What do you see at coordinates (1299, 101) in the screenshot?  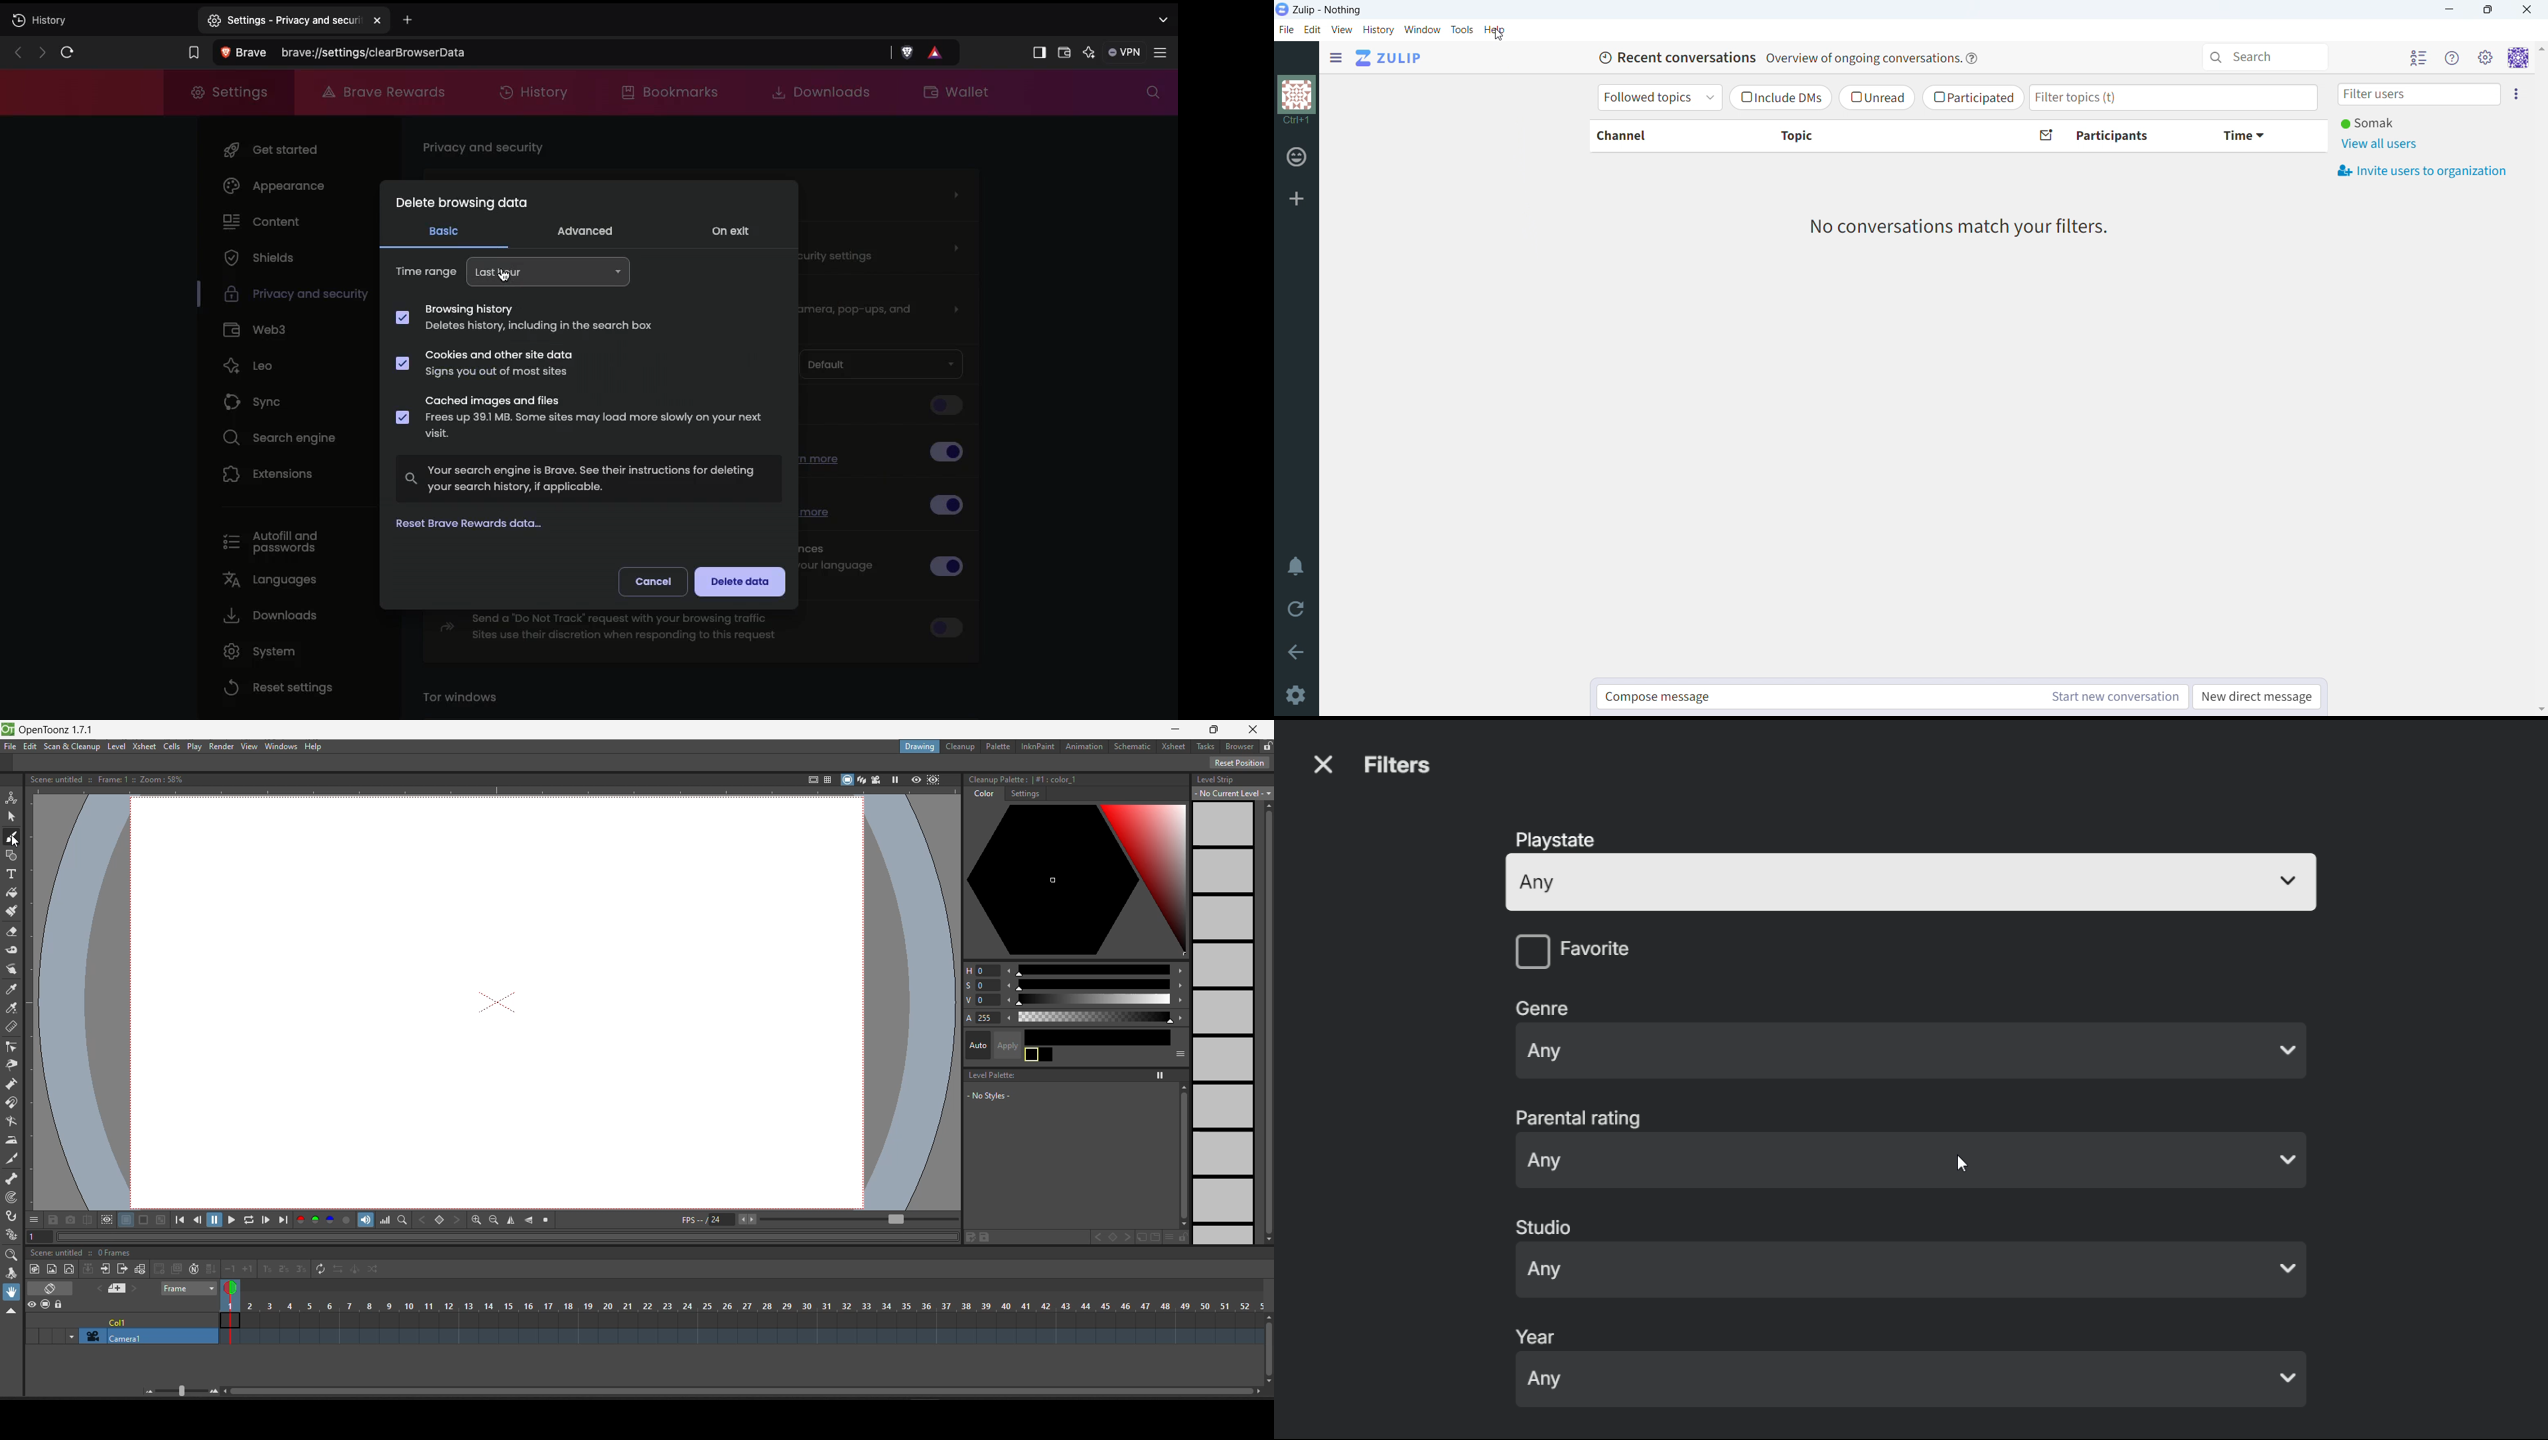 I see `logo` at bounding box center [1299, 101].